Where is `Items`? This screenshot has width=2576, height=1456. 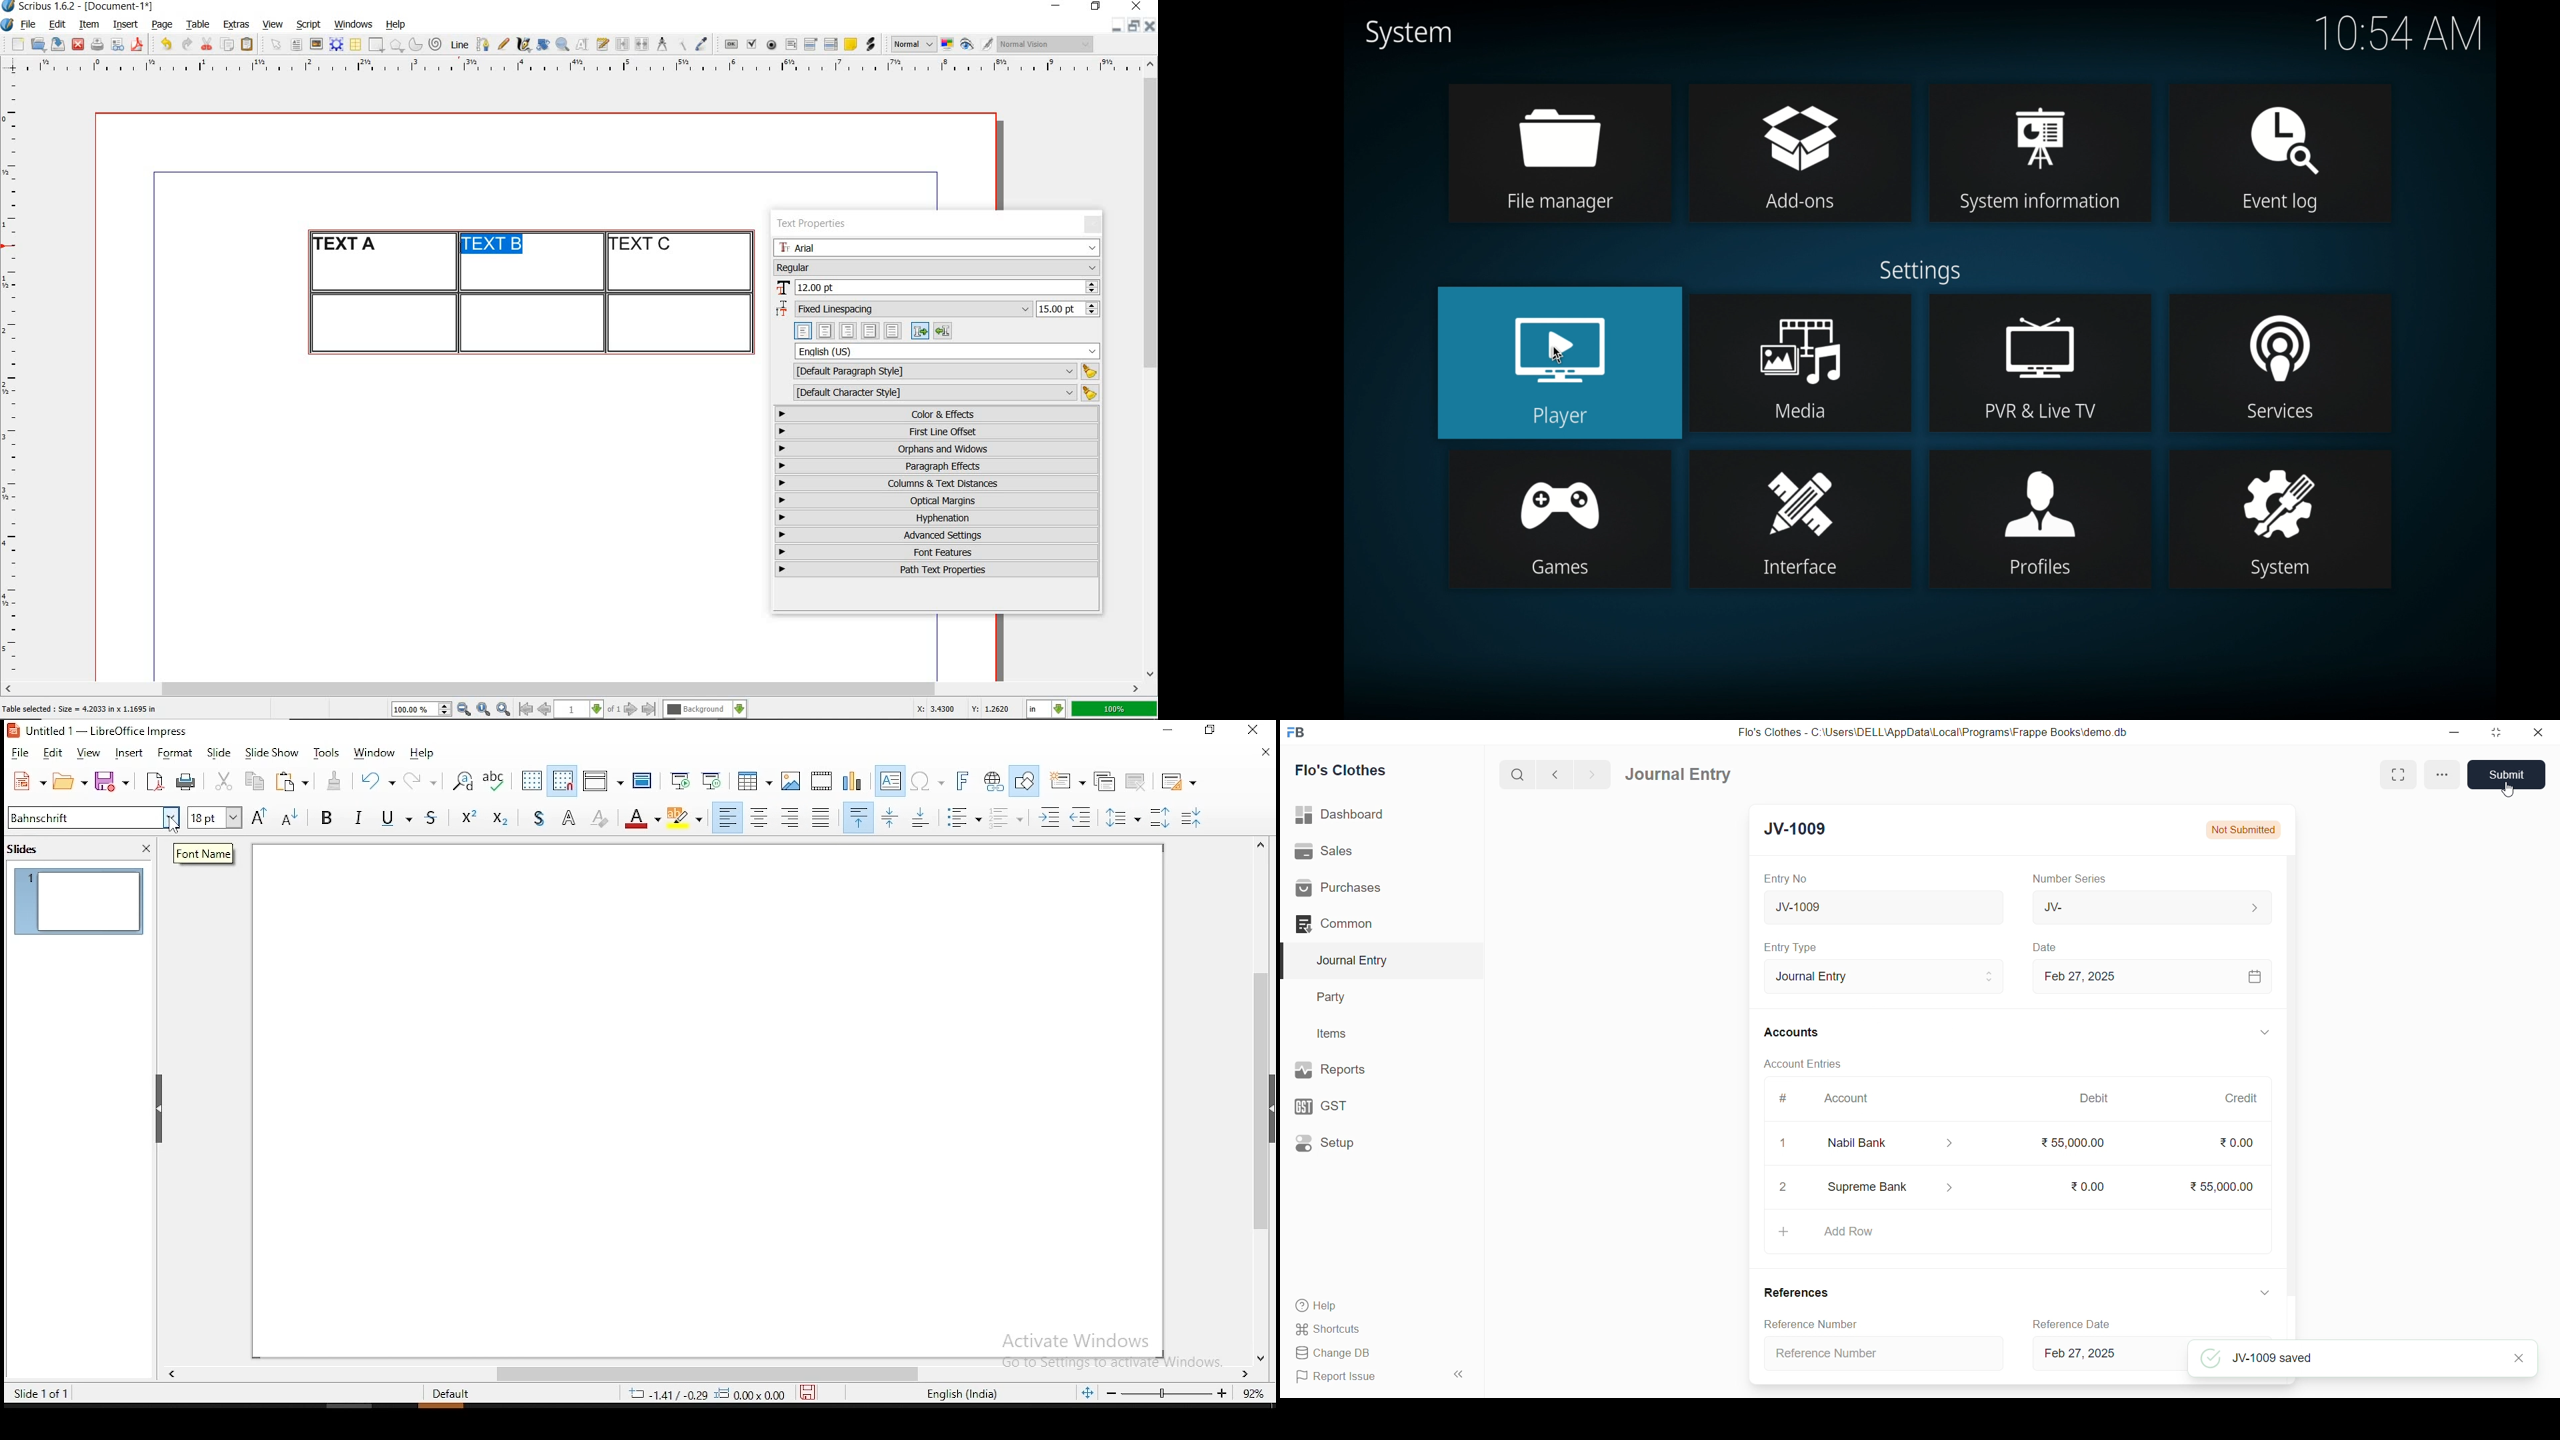 Items is located at coordinates (1337, 1033).